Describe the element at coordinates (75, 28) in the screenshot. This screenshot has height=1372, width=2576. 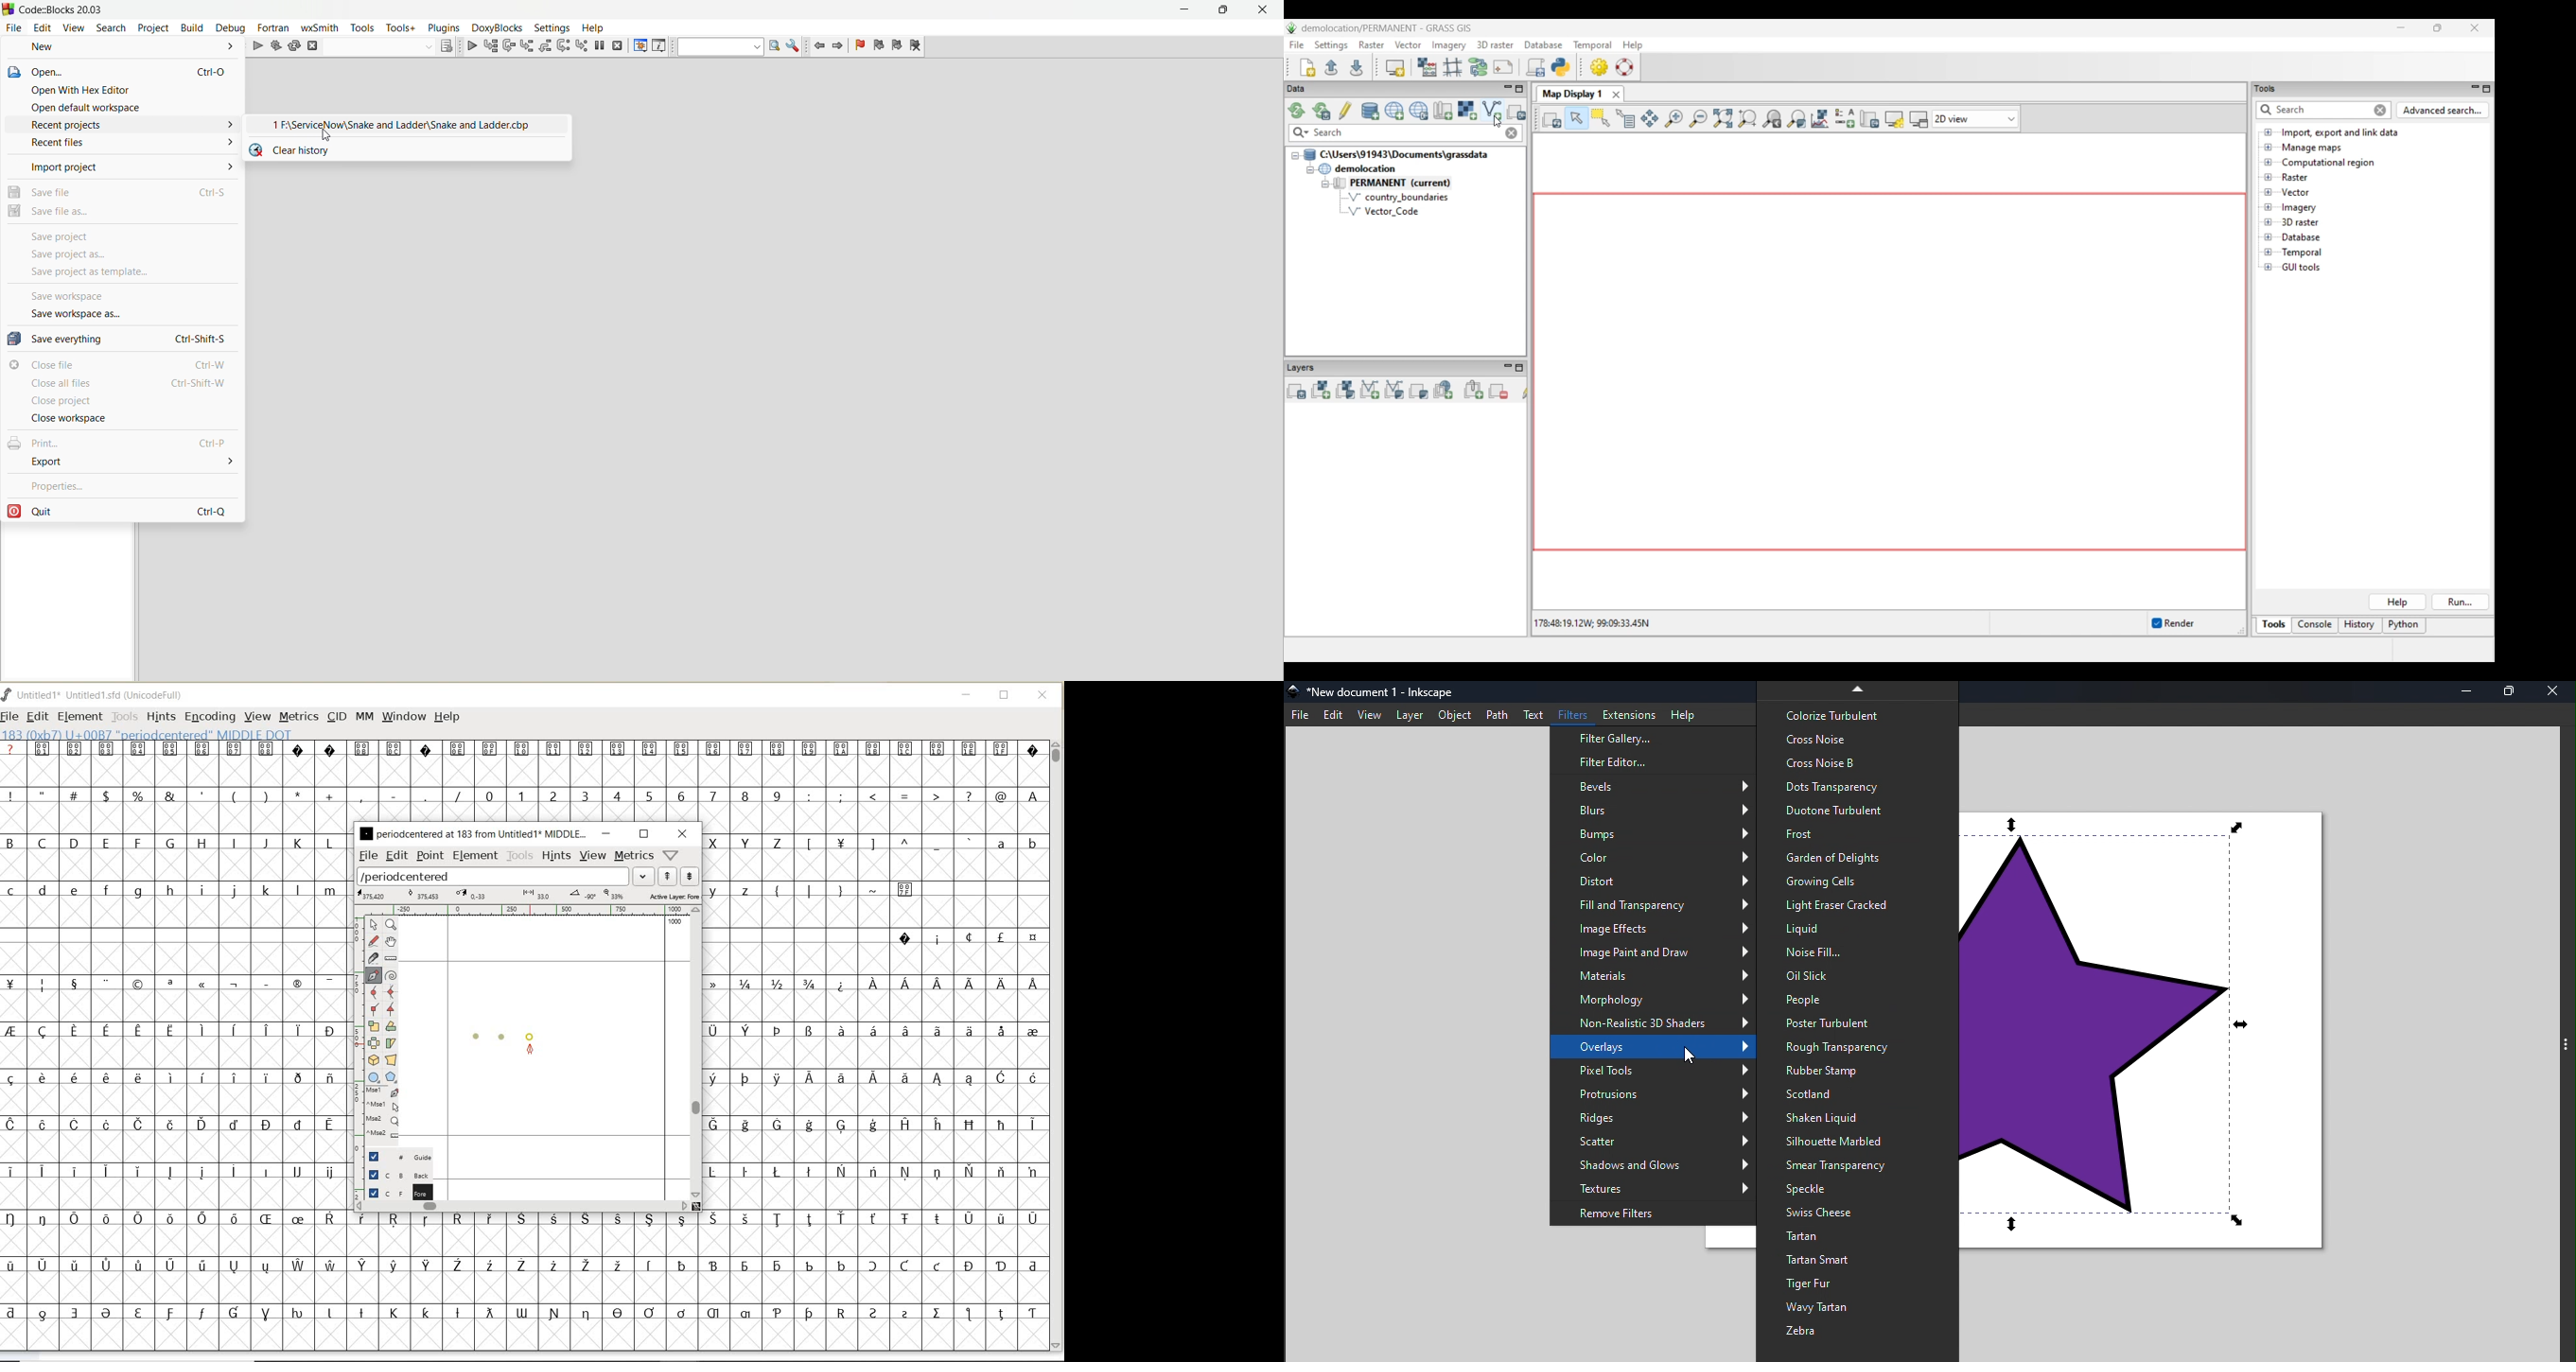
I see `view` at that location.